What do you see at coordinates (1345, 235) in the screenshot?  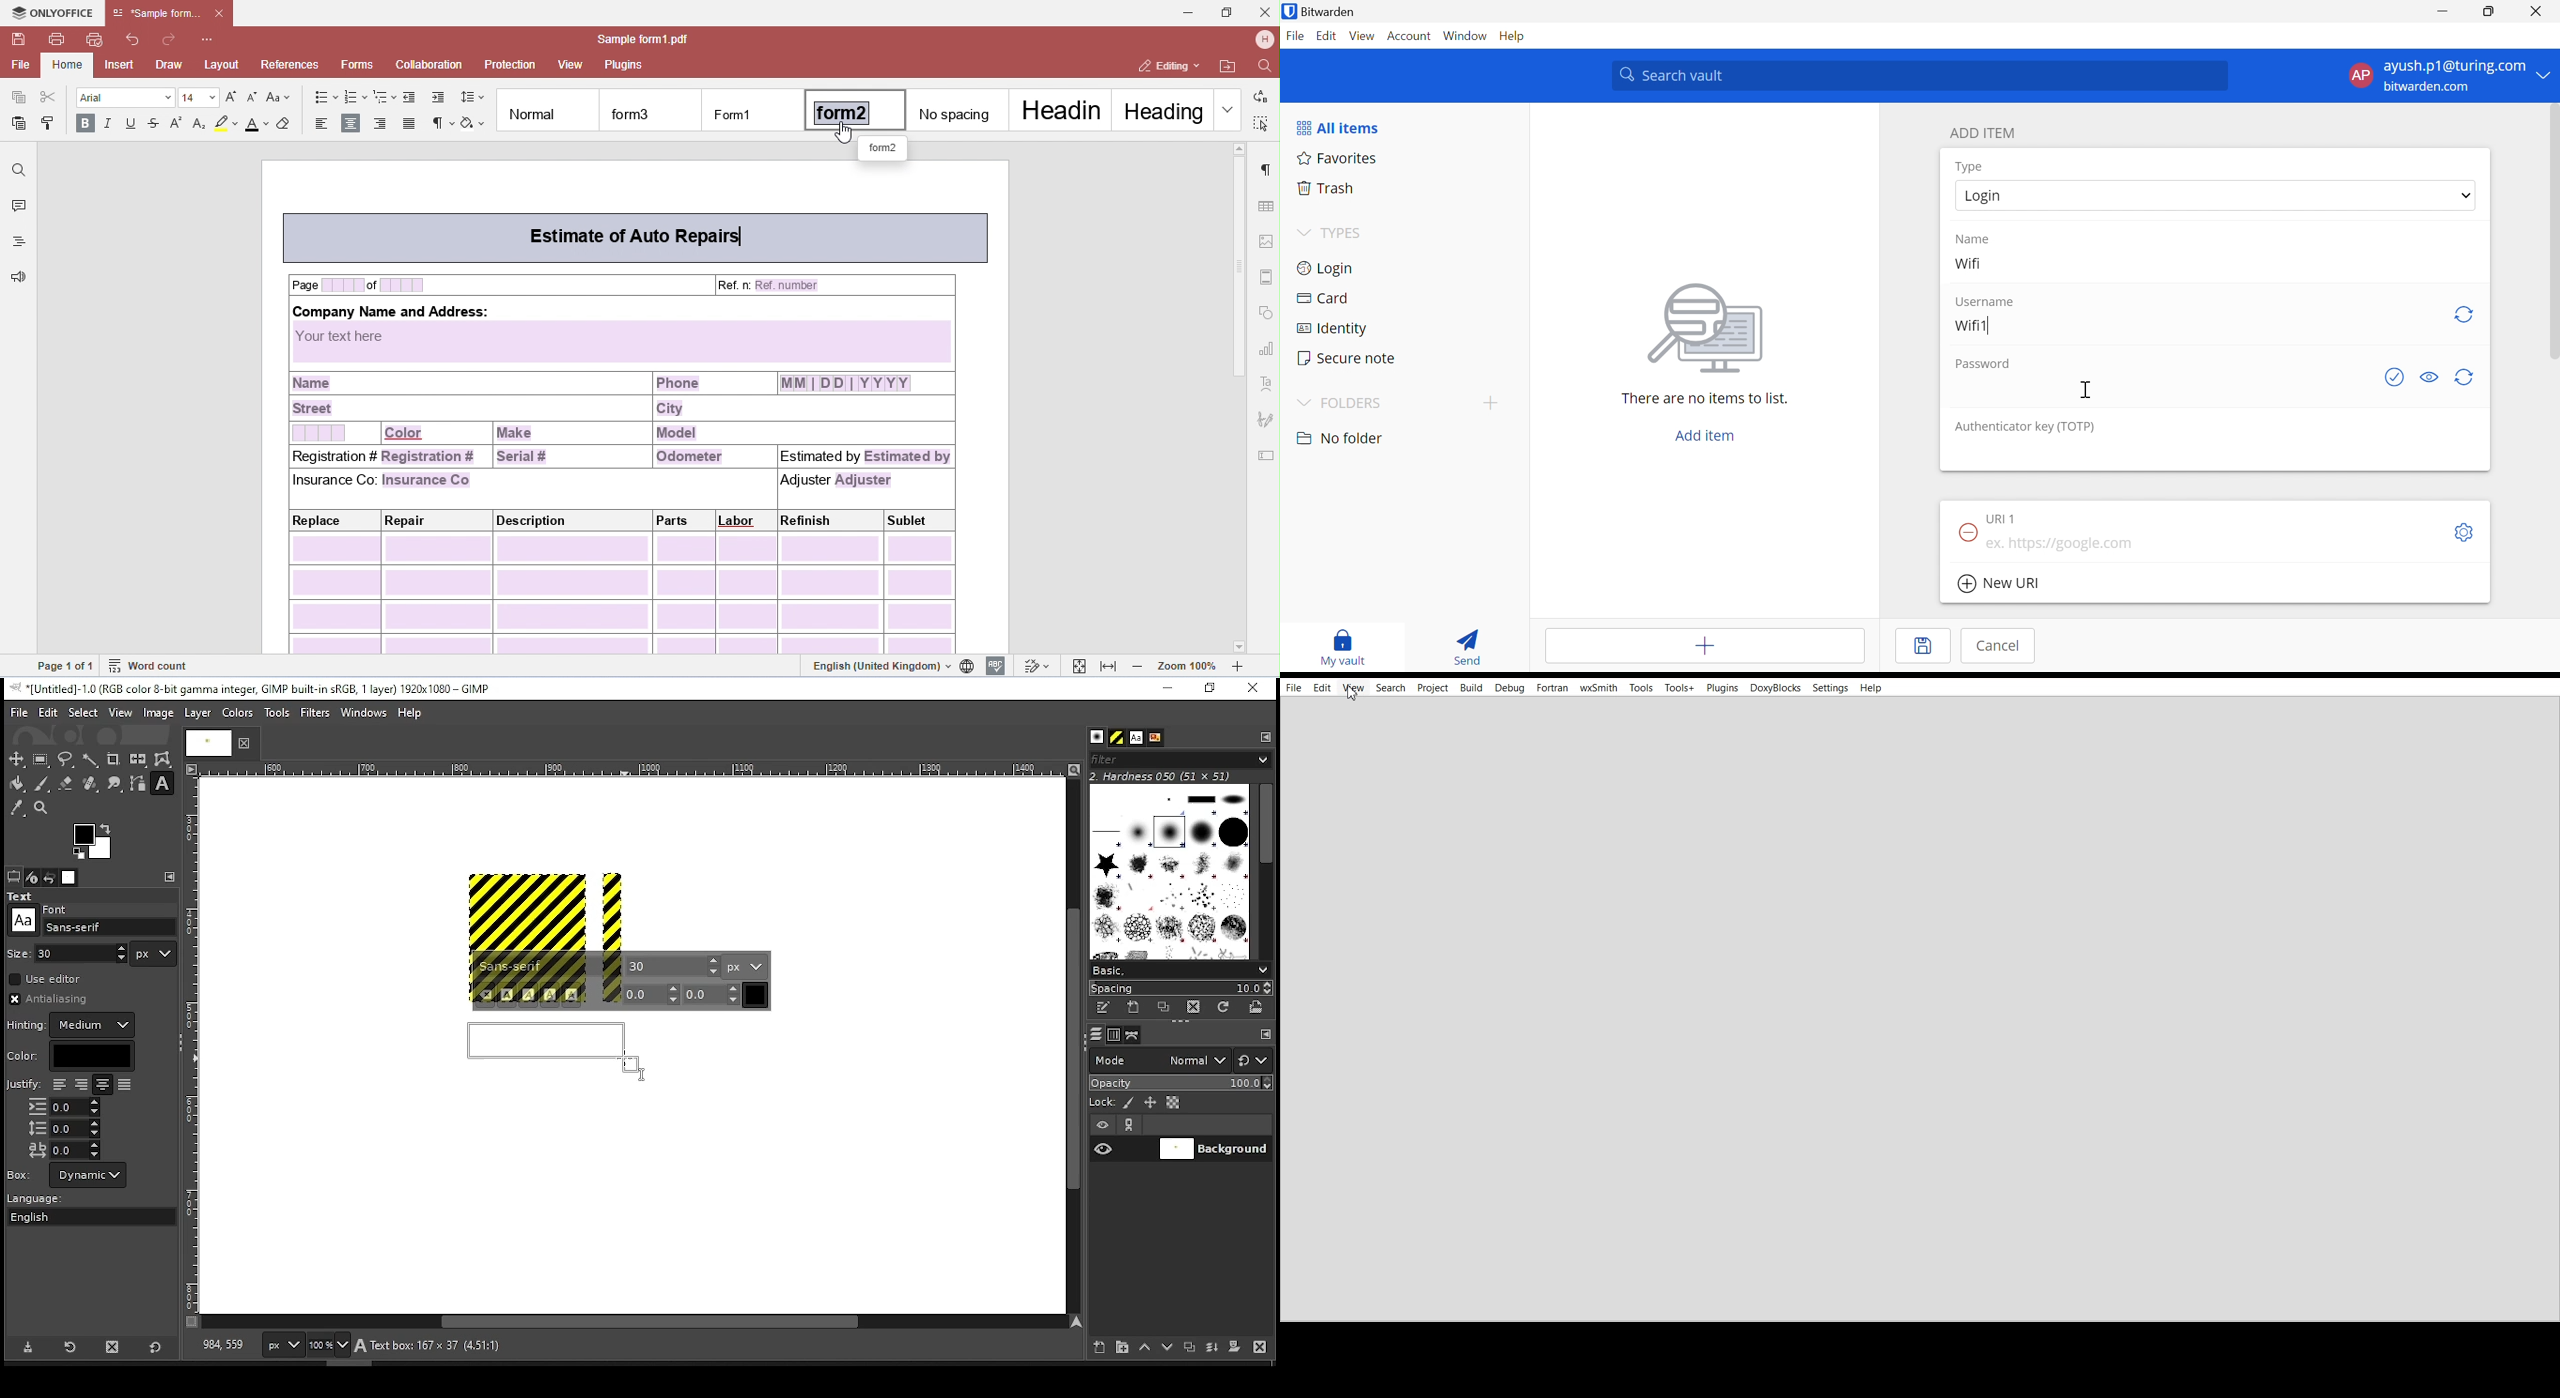 I see `TYPES` at bounding box center [1345, 235].